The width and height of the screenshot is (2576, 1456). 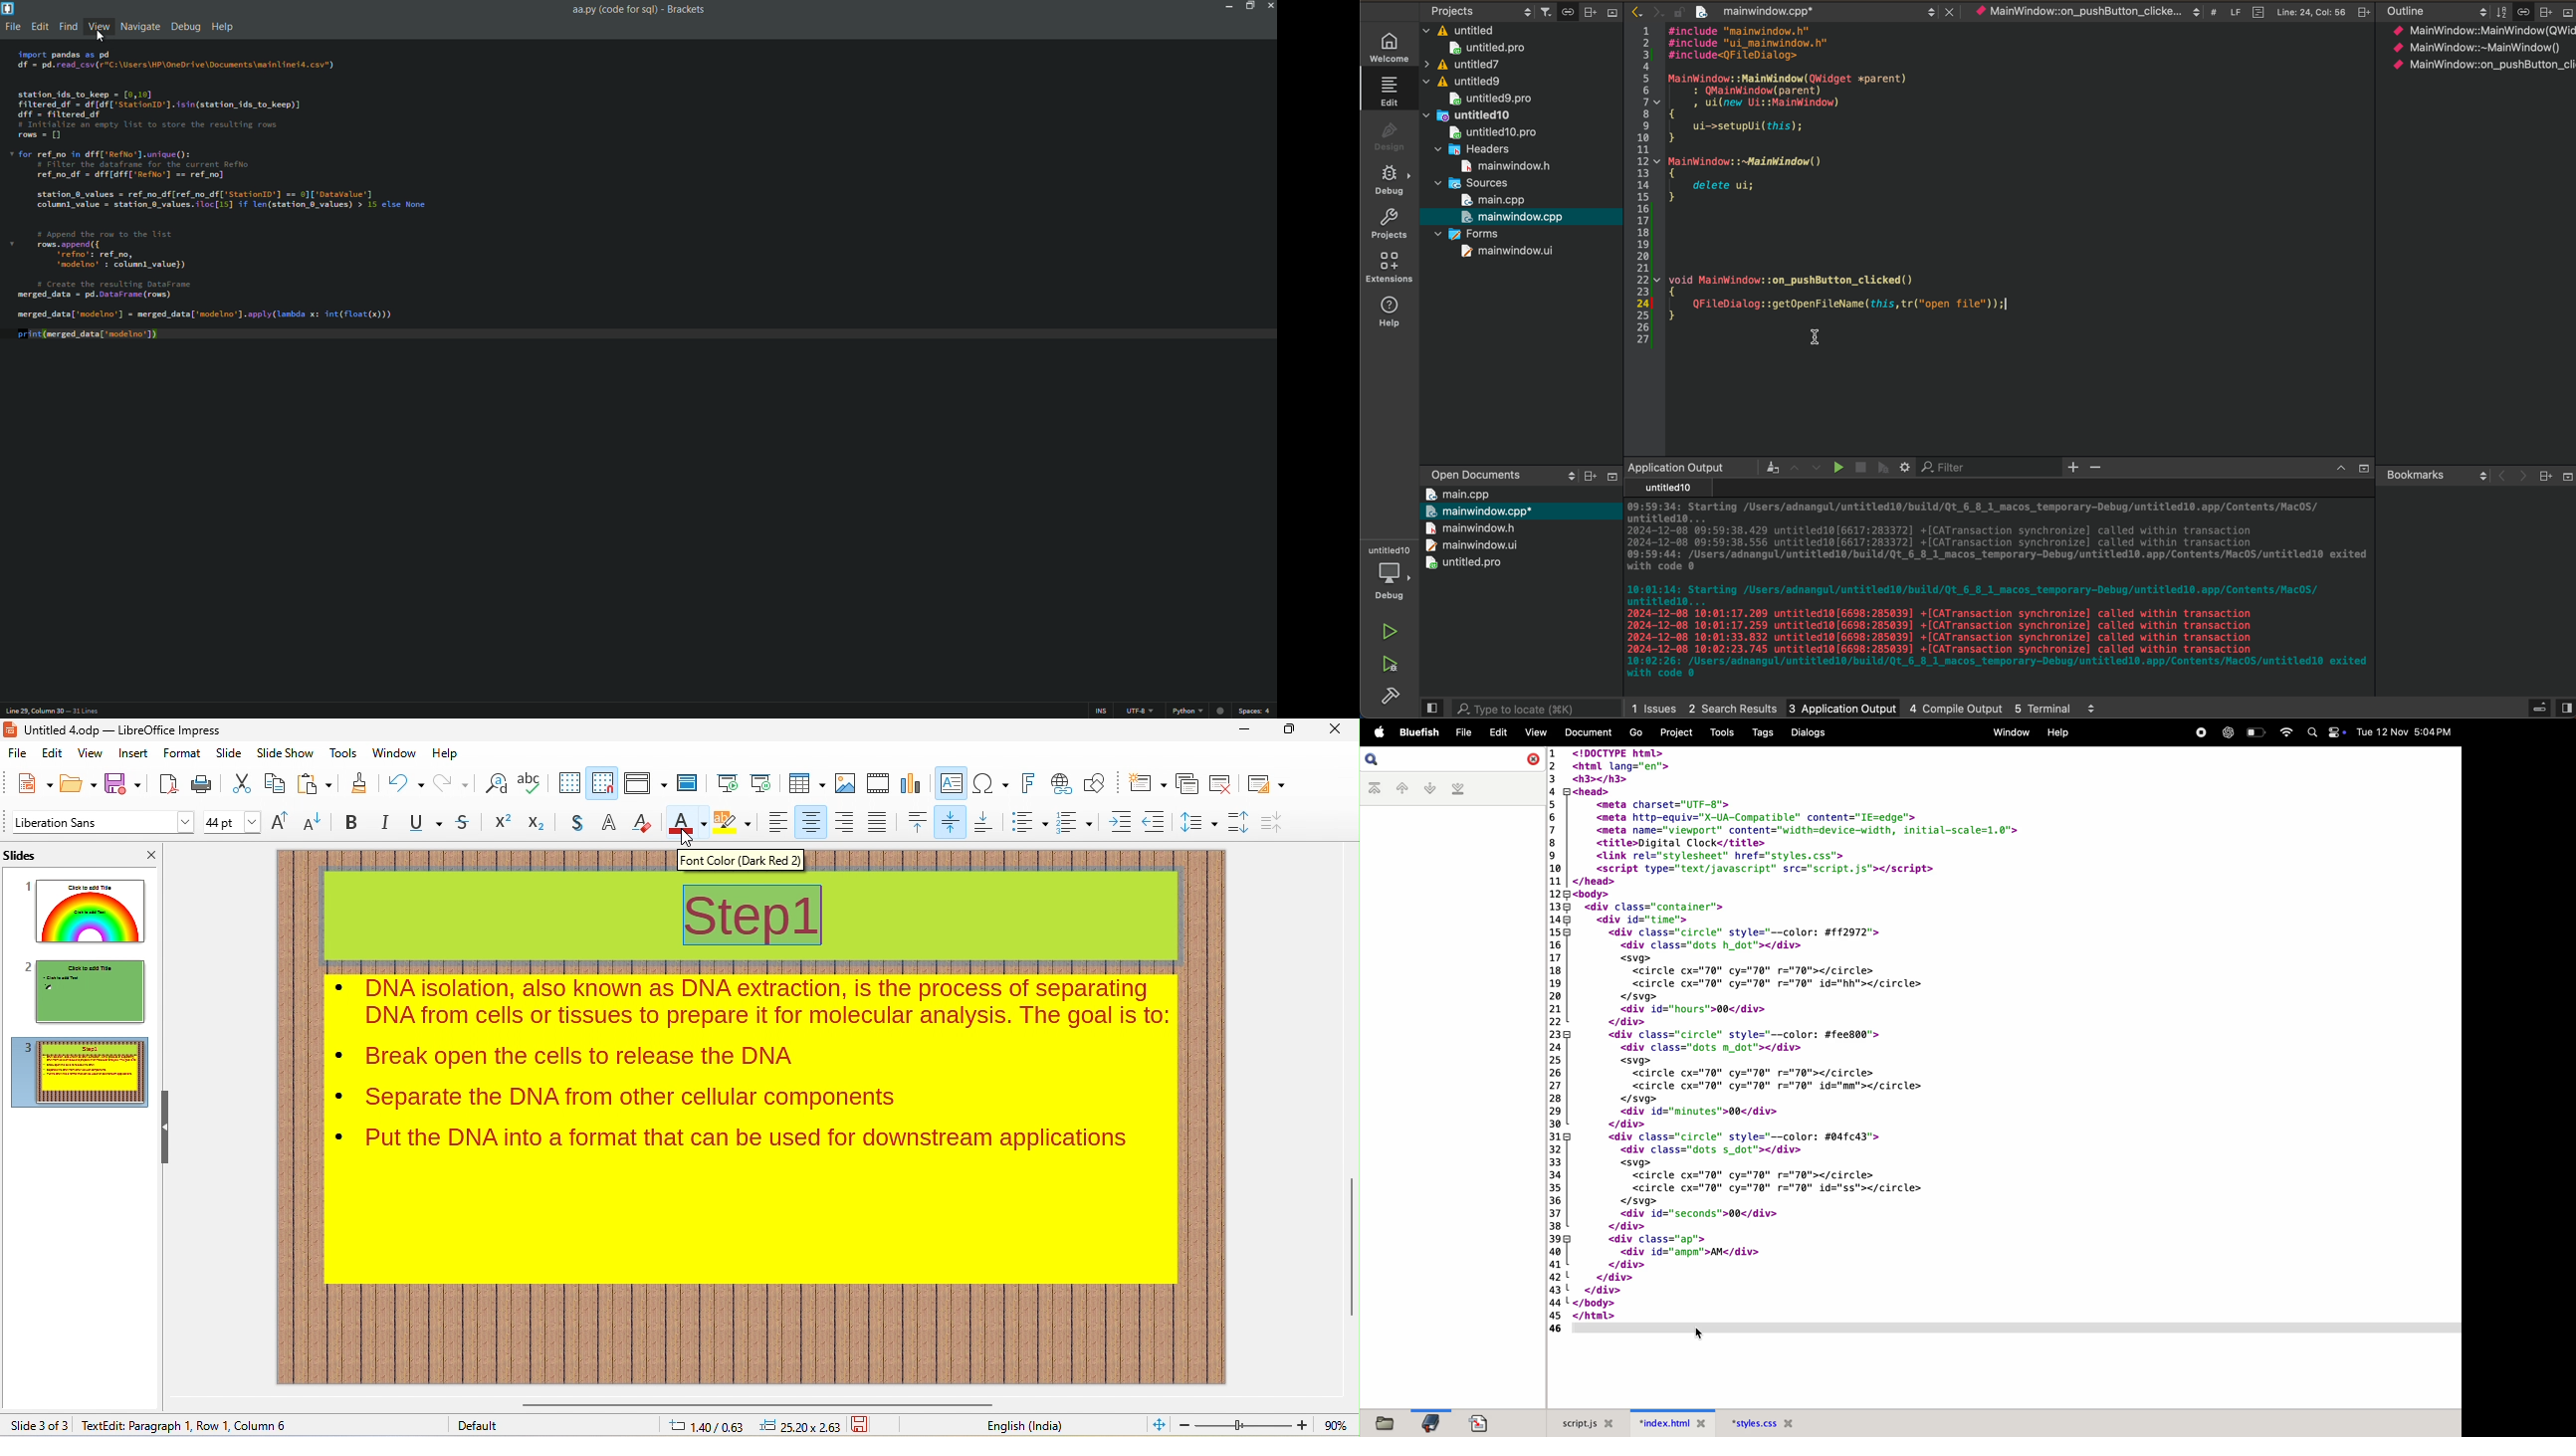 What do you see at coordinates (601, 782) in the screenshot?
I see `snap to grid` at bounding box center [601, 782].